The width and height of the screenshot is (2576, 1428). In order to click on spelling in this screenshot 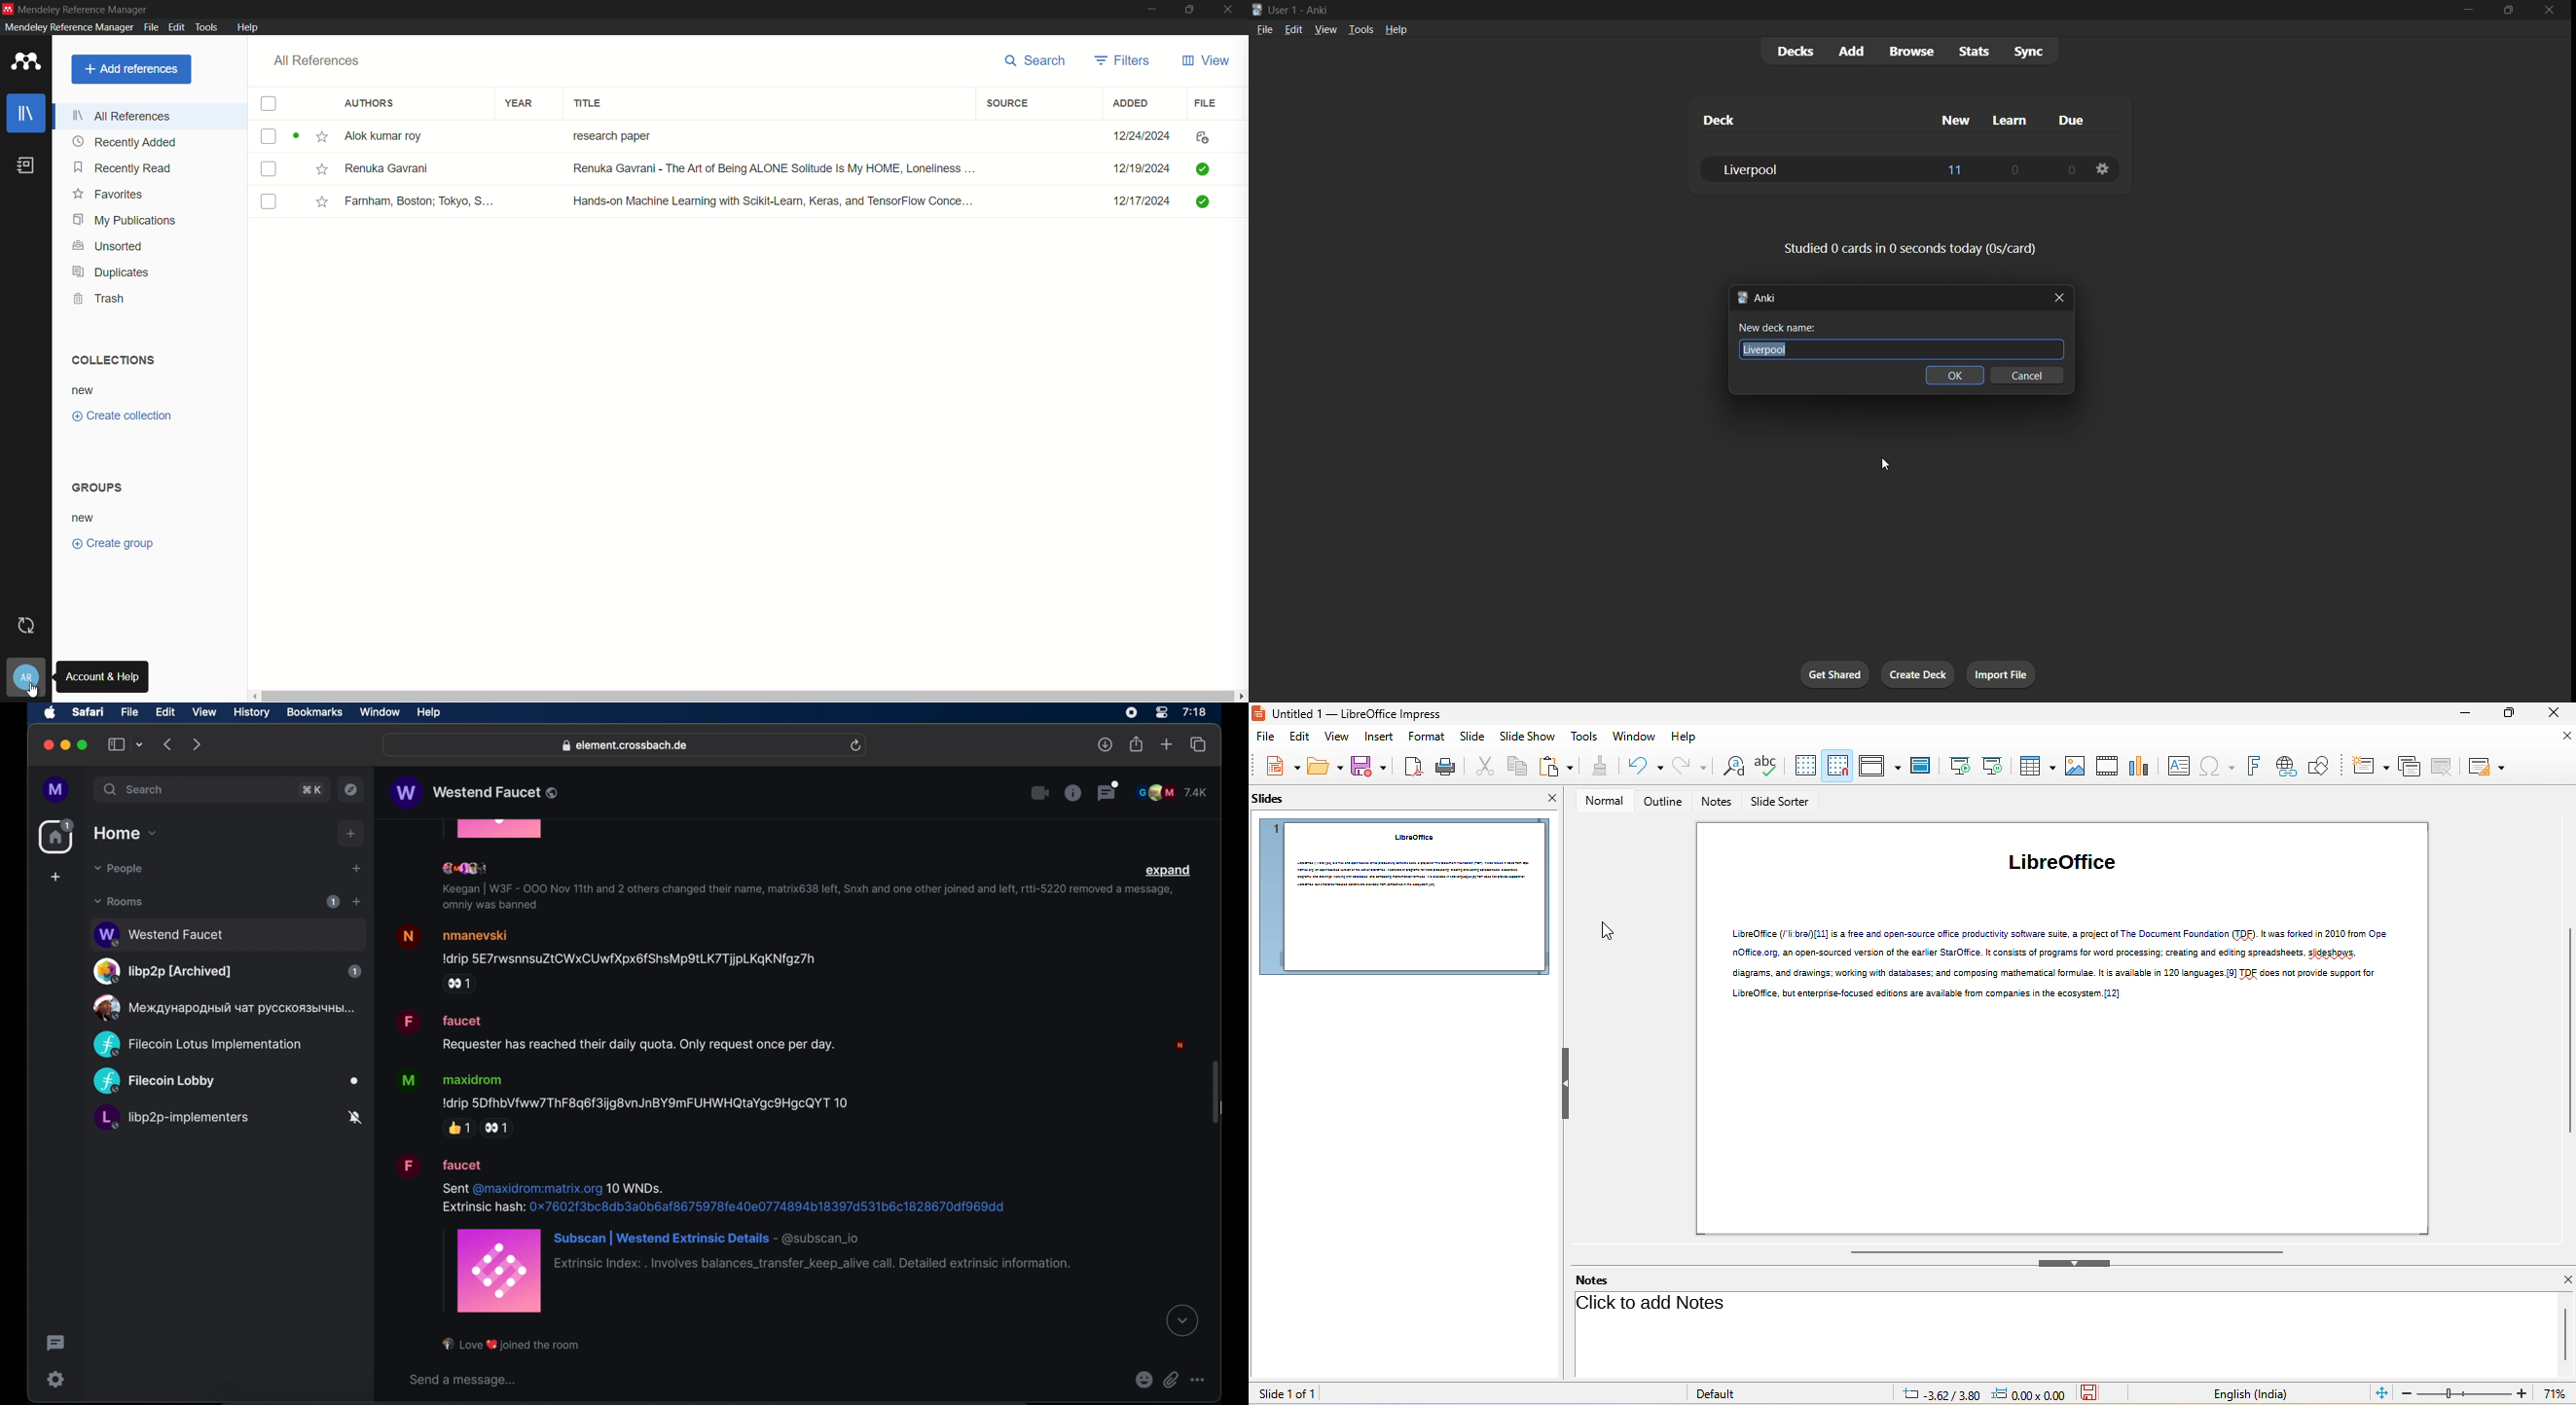, I will do `click(1769, 769)`.